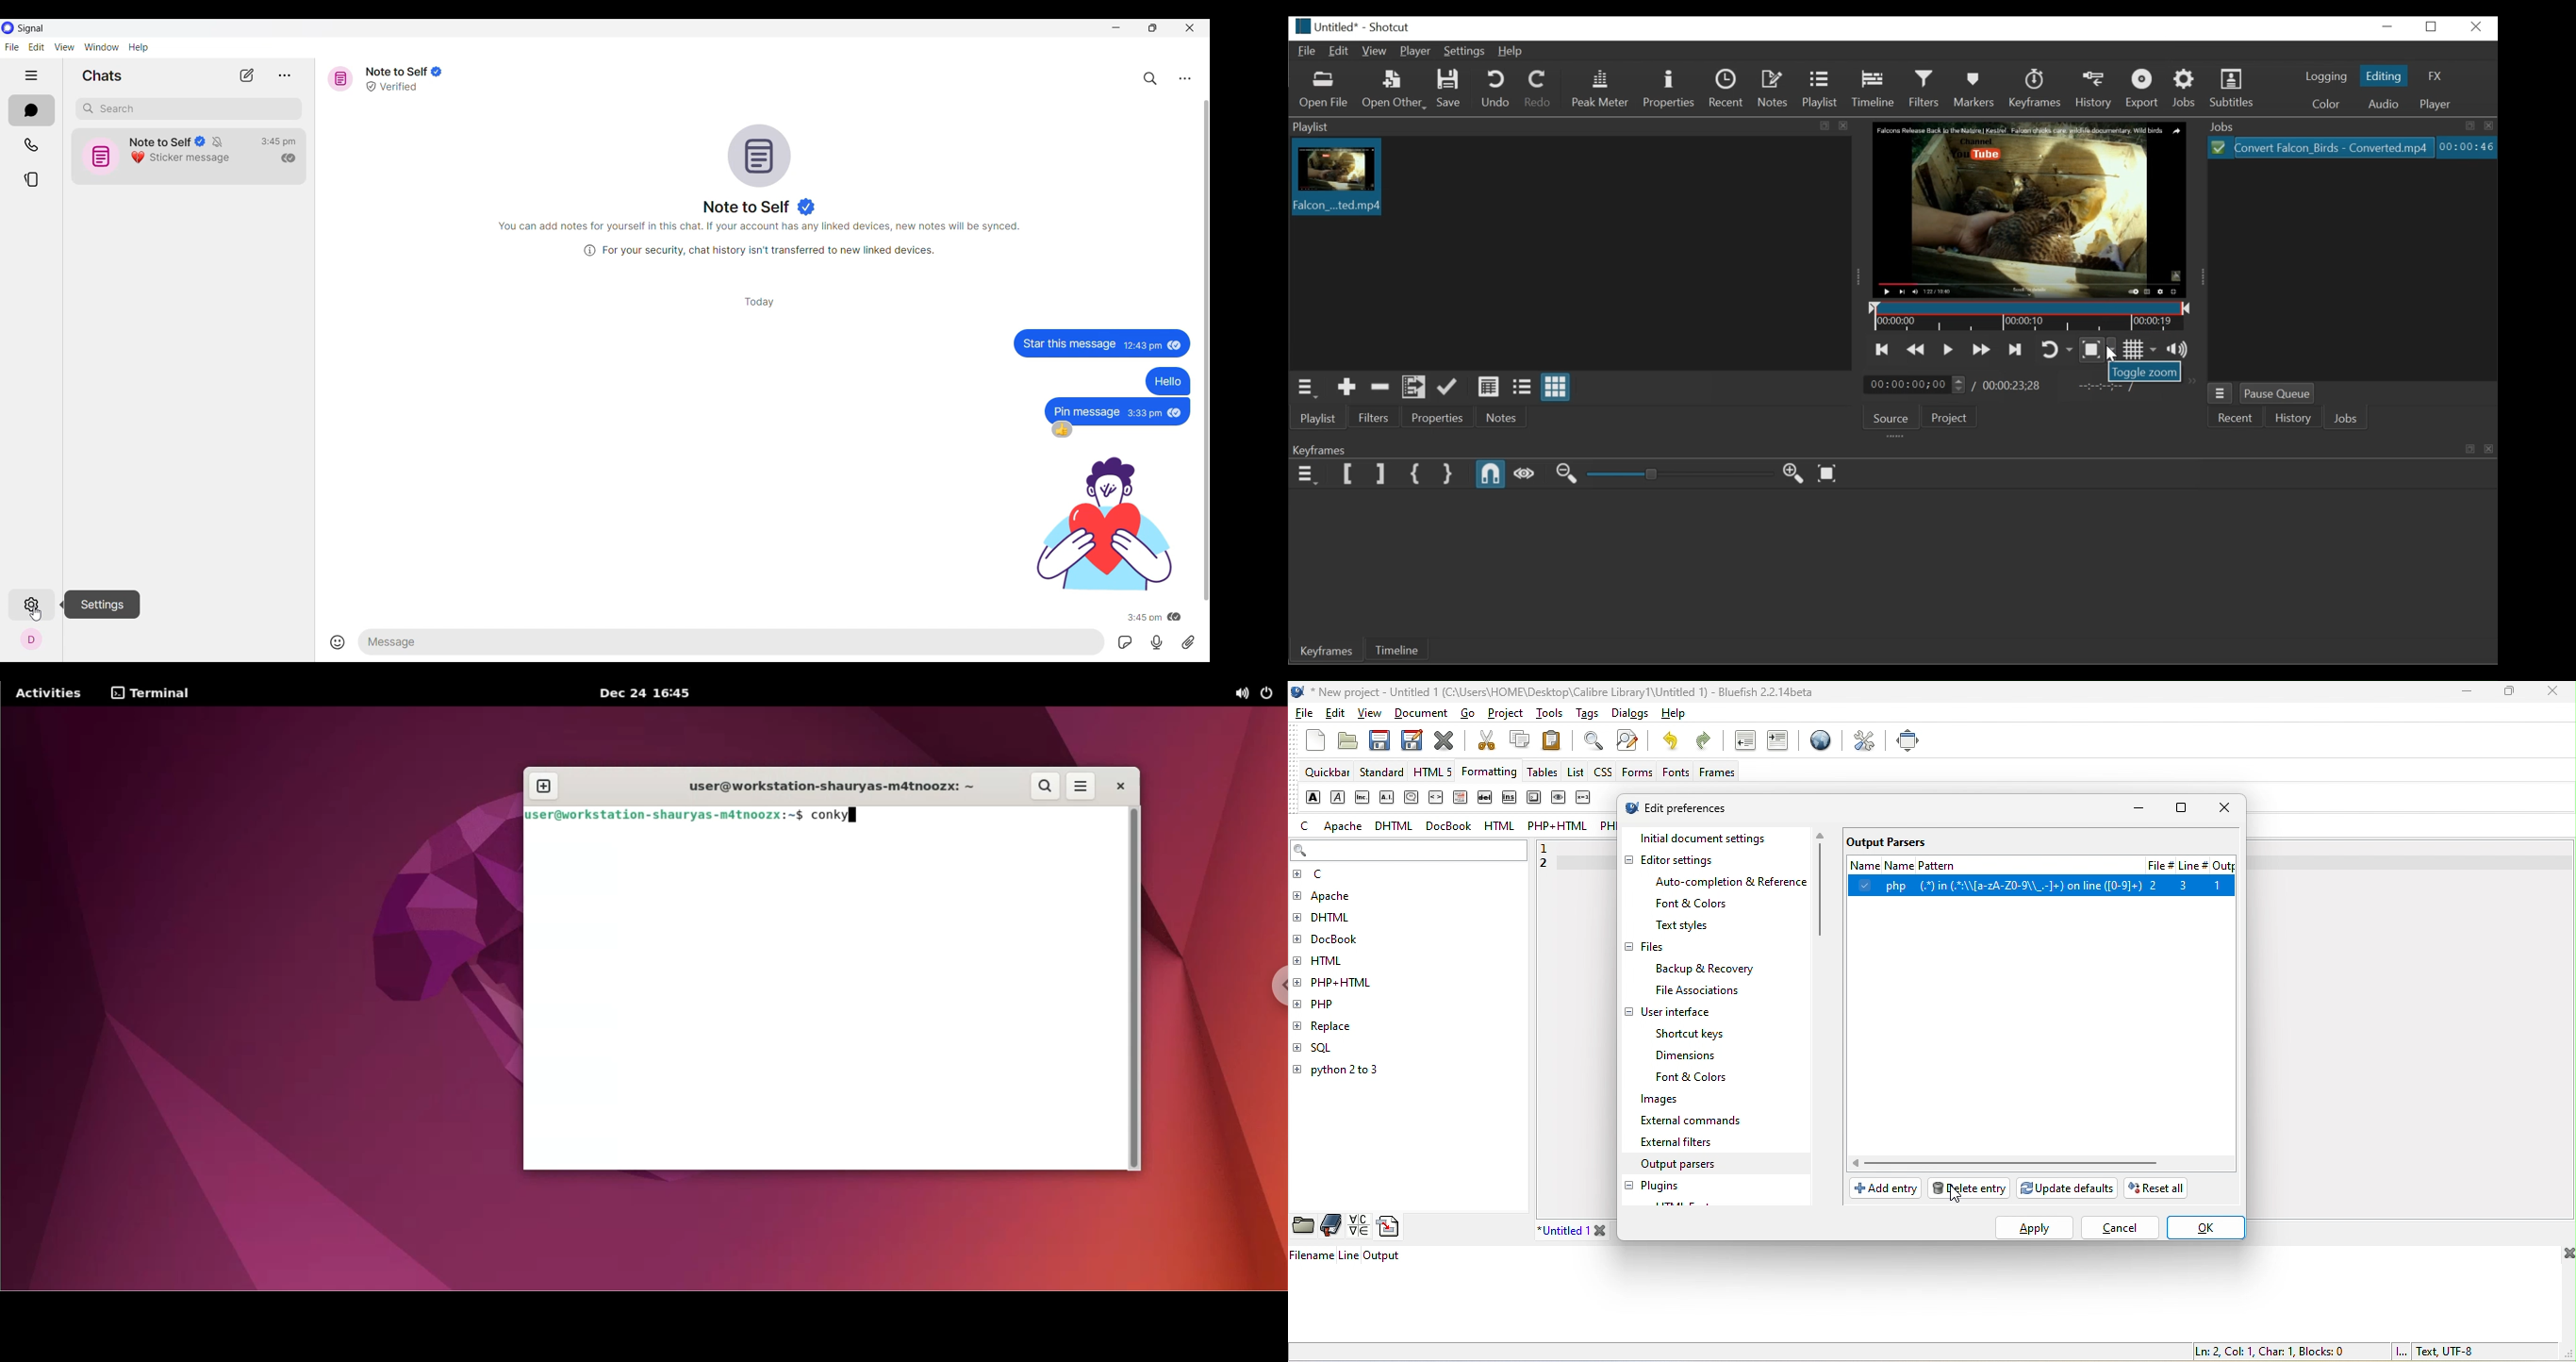 The height and width of the screenshot is (1372, 2576). I want to click on Audio, so click(2387, 103).